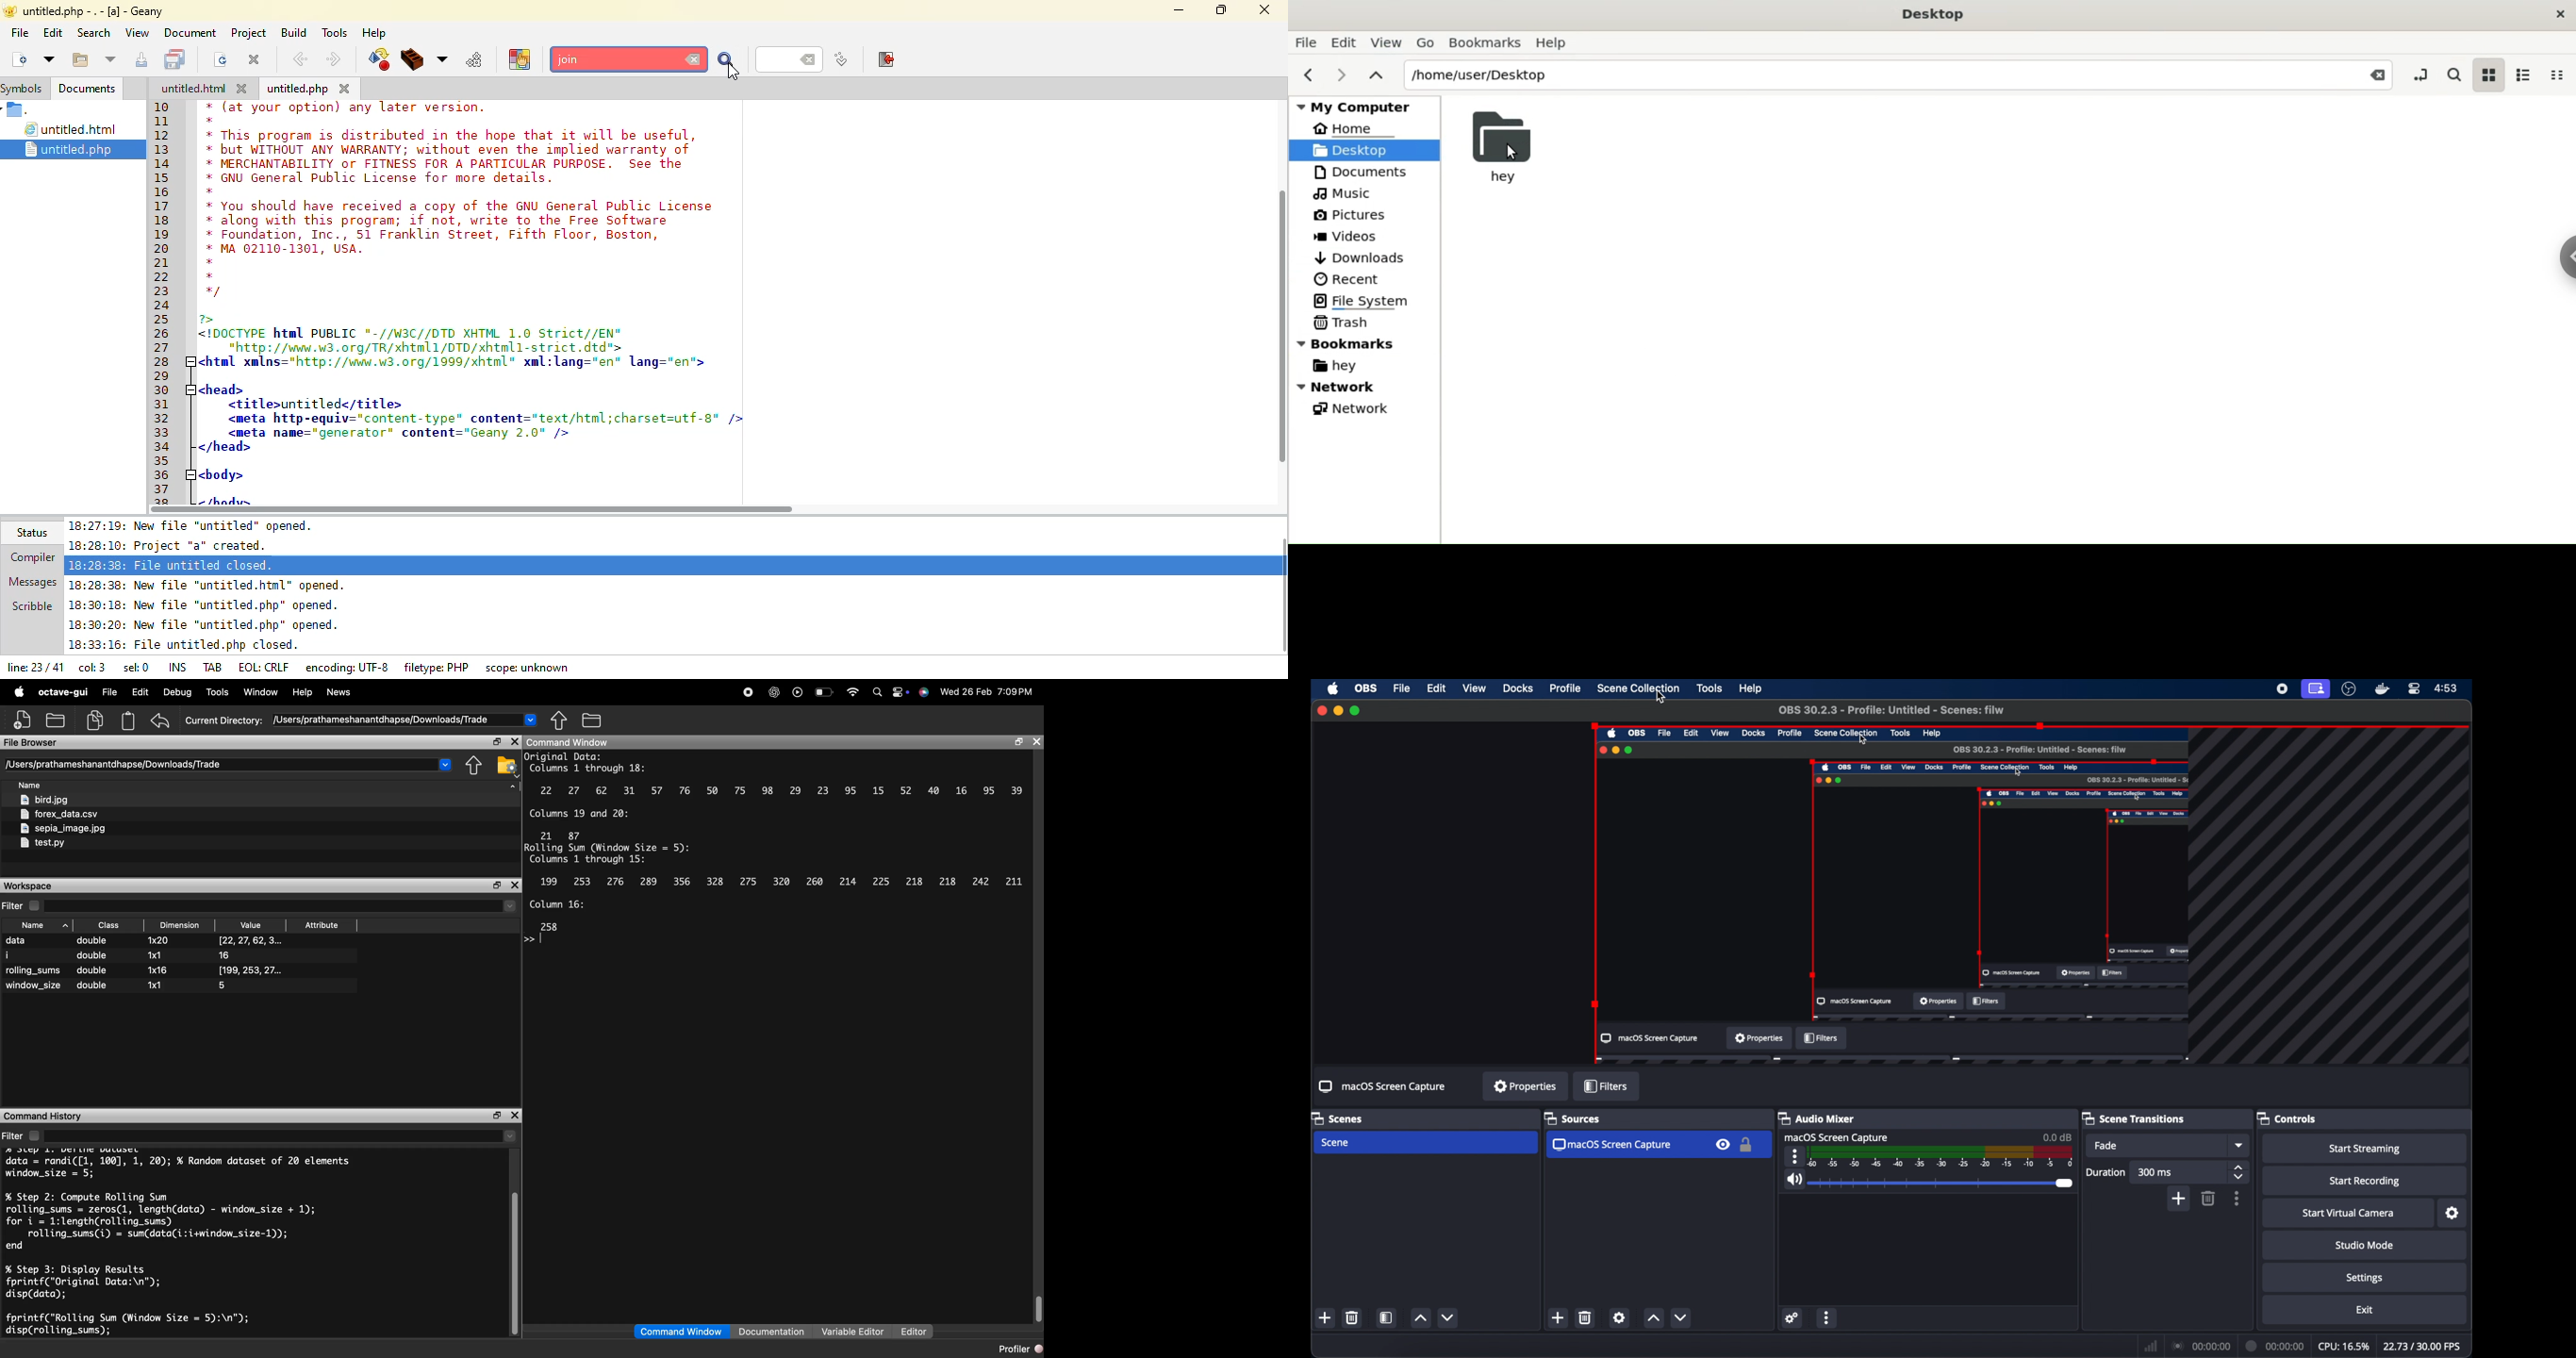 This screenshot has width=2576, height=1372. What do you see at coordinates (229, 764) in the screenshot?
I see `current directory` at bounding box center [229, 764].